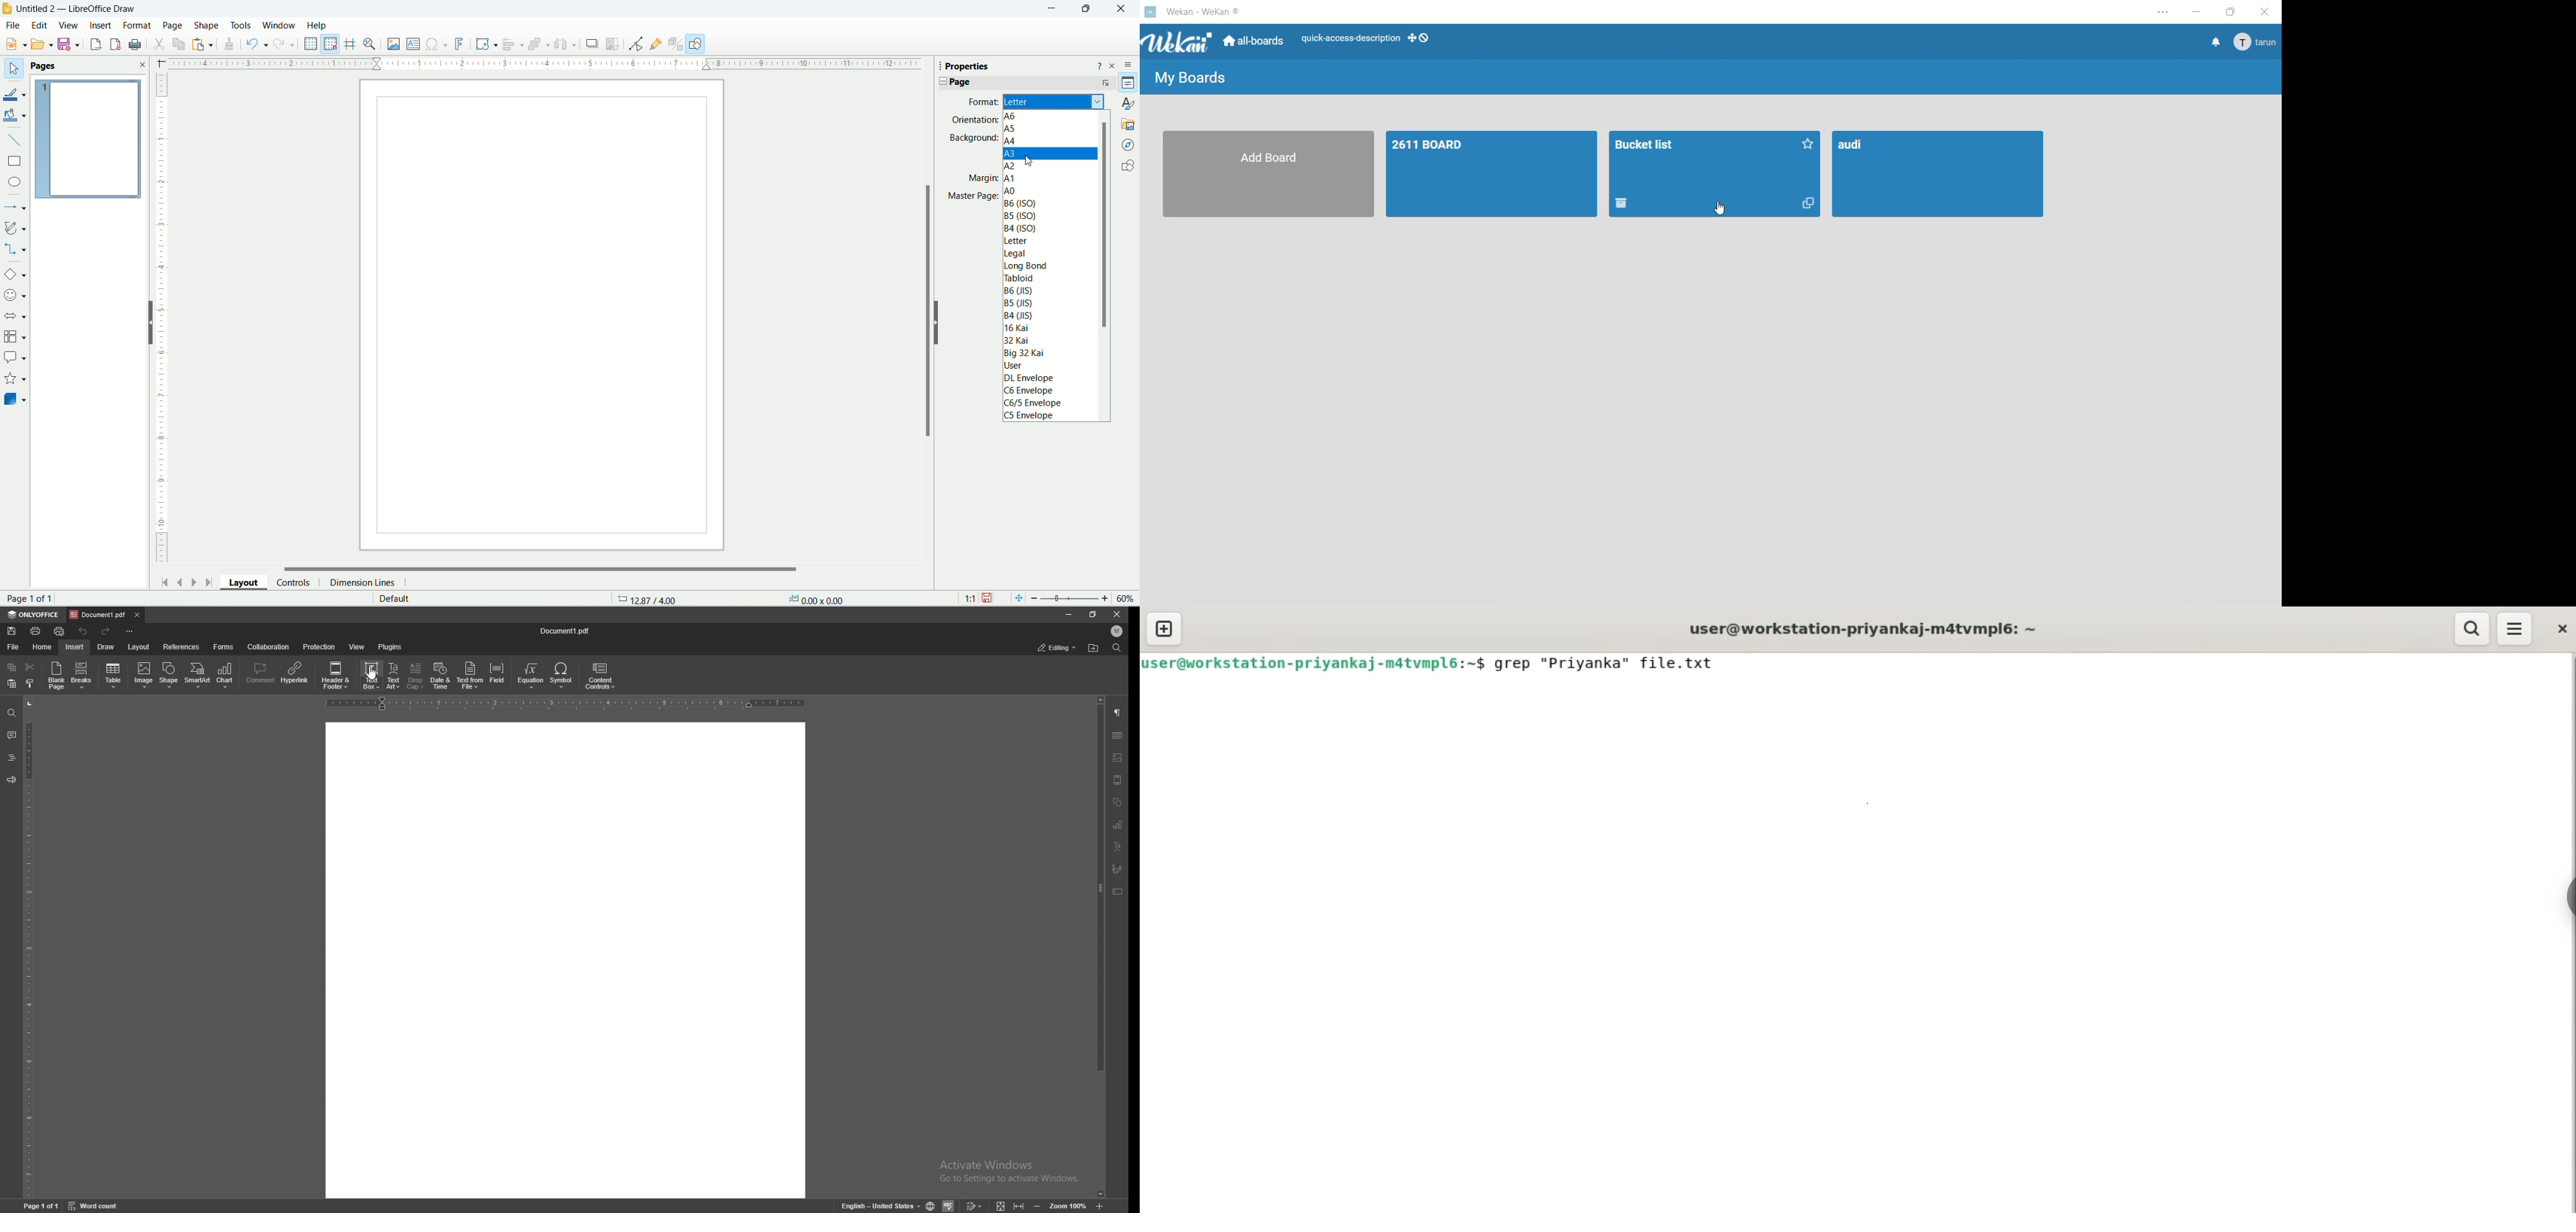 This screenshot has width=2576, height=1232. What do you see at coordinates (1718, 204) in the screenshot?
I see `cursor` at bounding box center [1718, 204].